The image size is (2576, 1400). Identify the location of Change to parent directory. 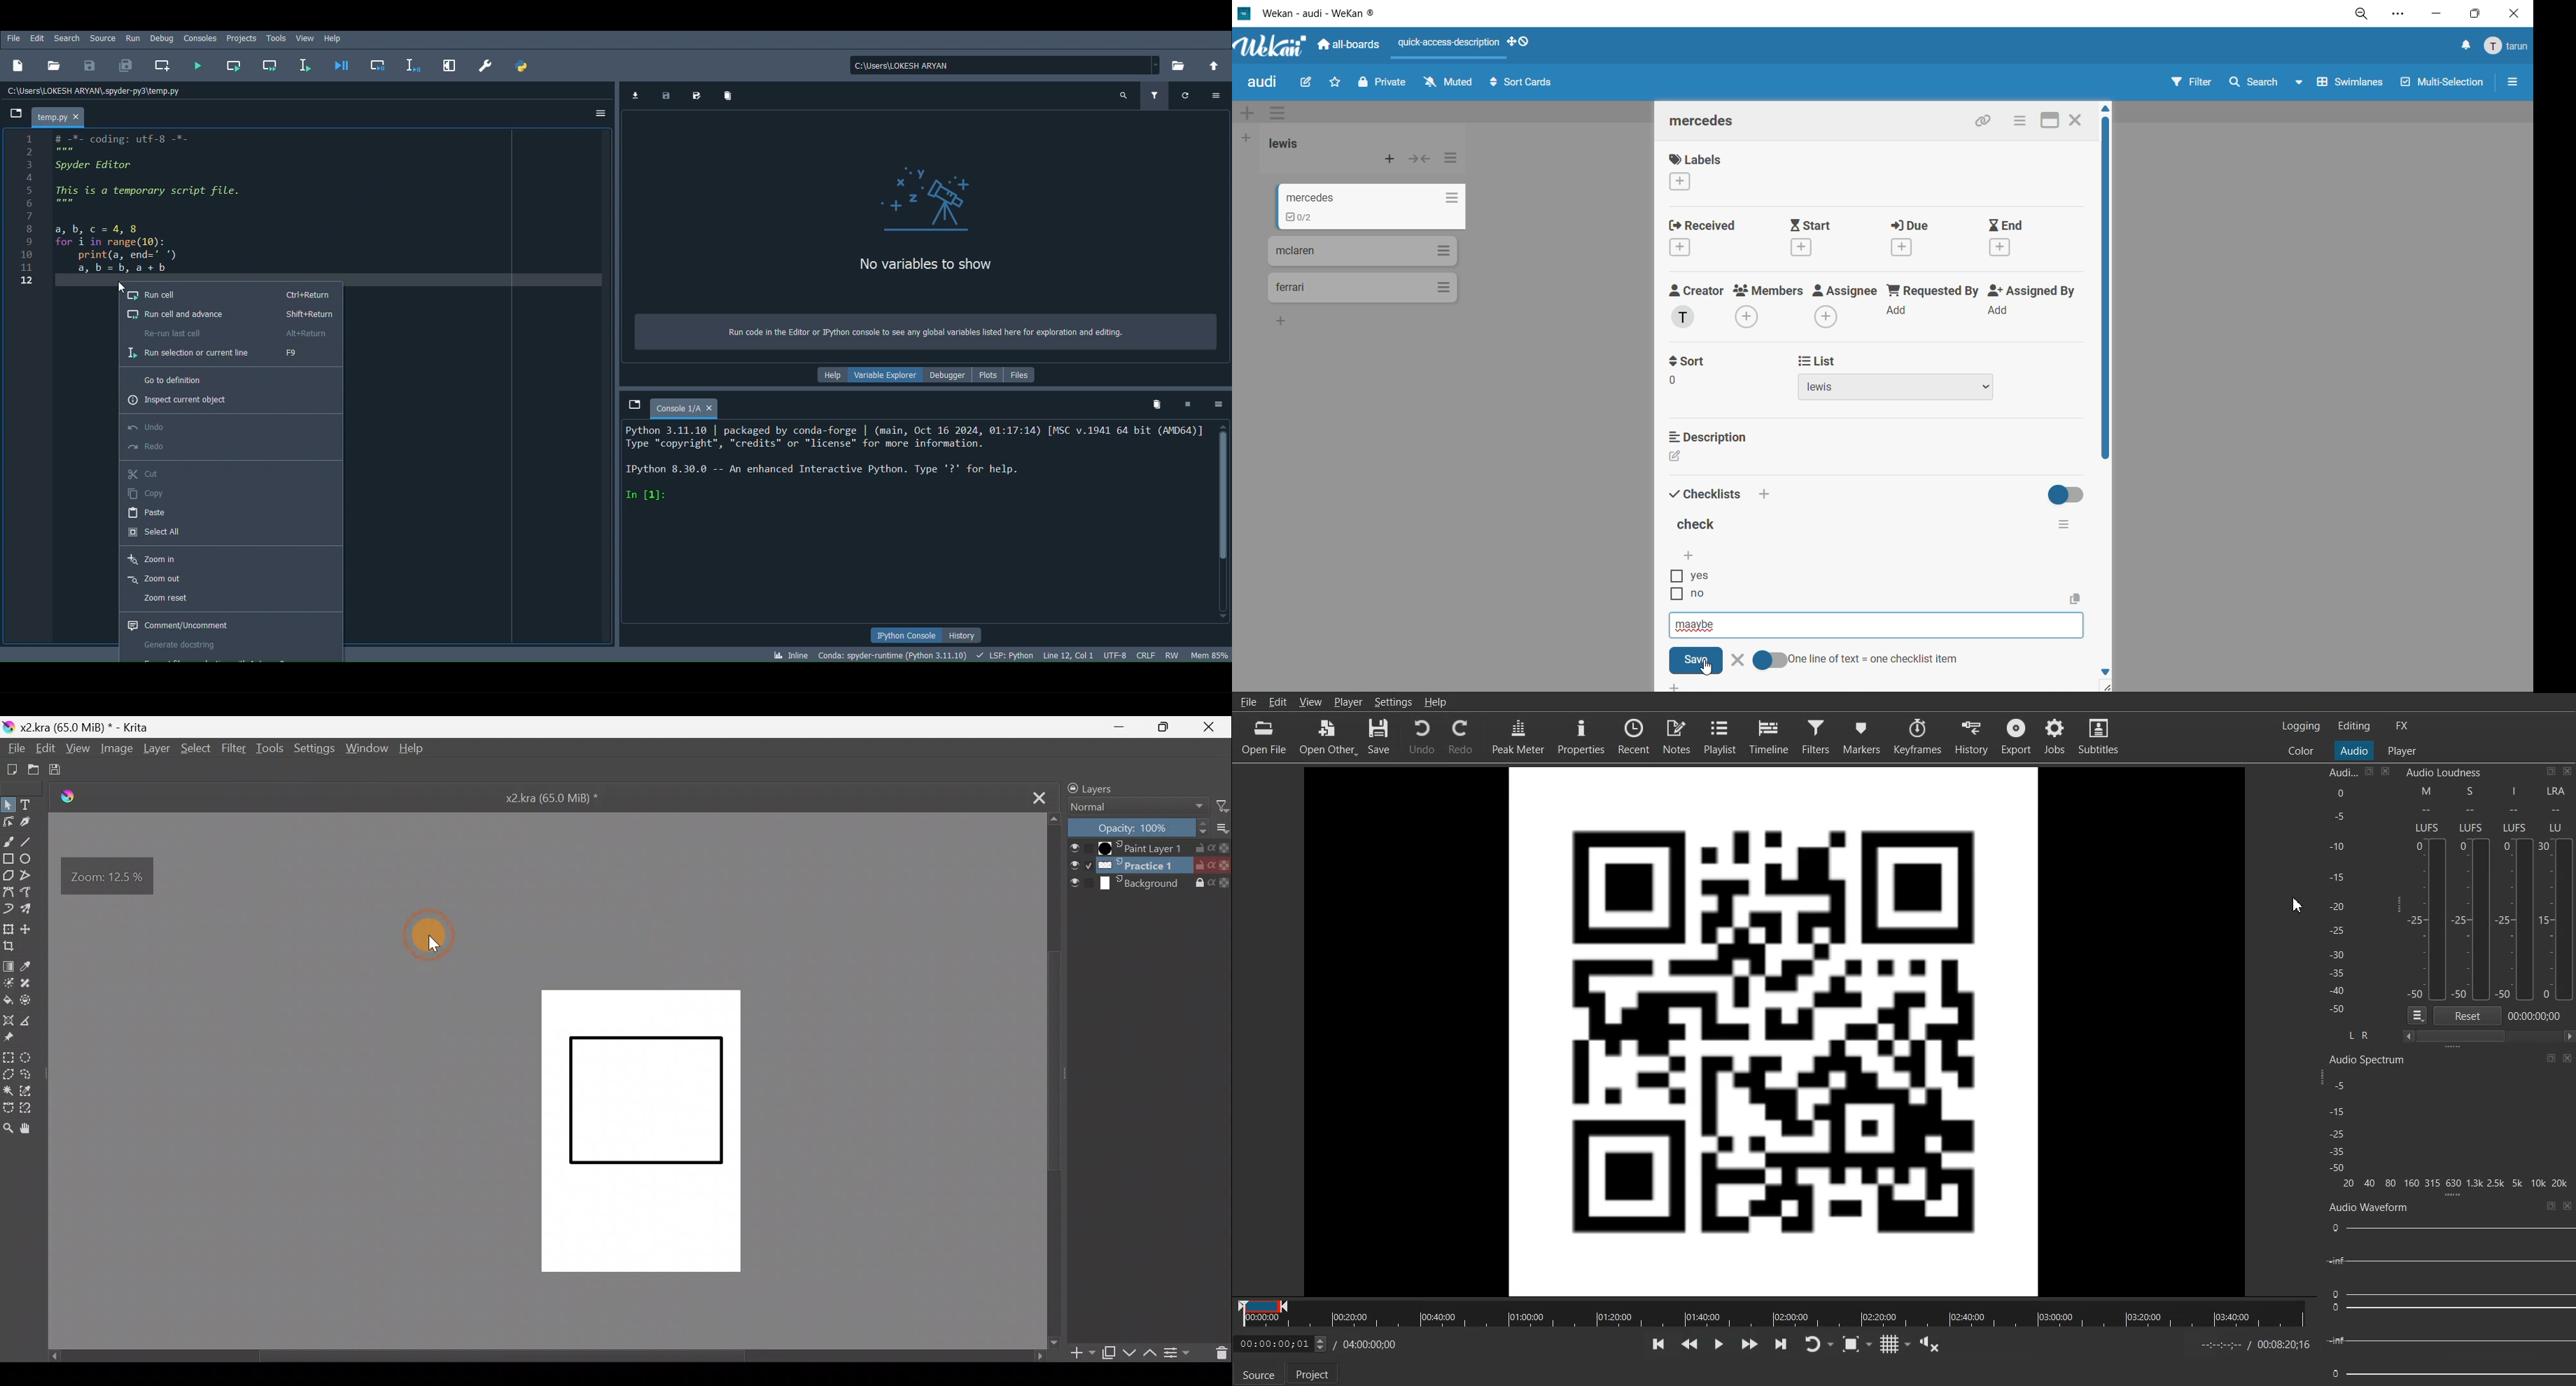
(1213, 66).